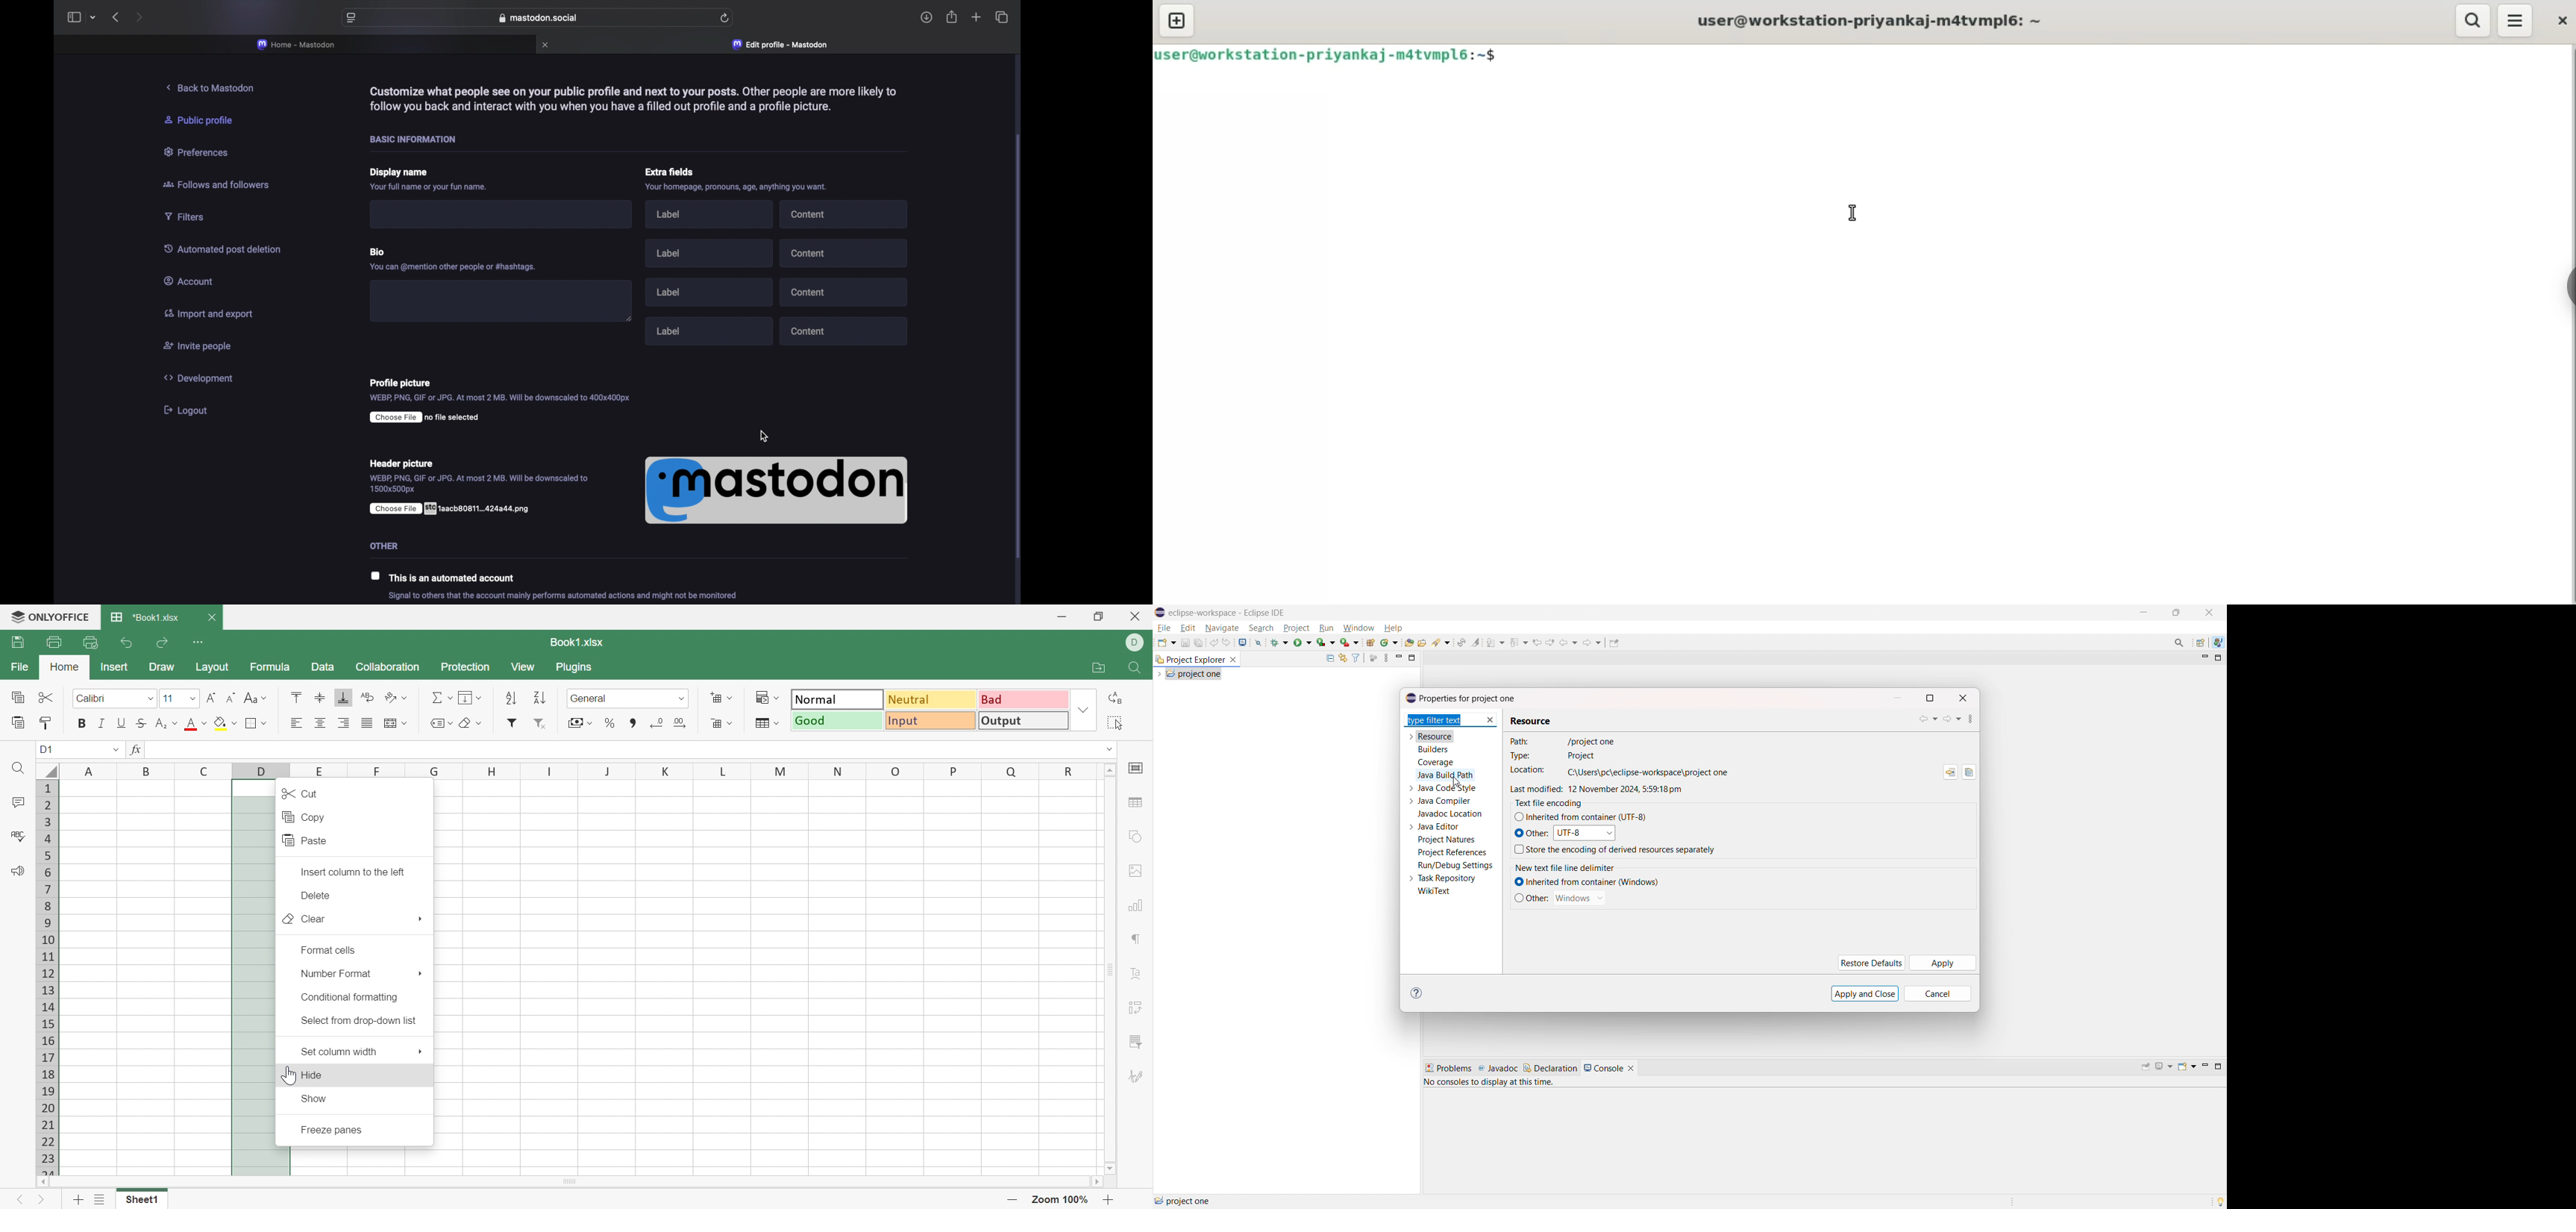 The width and height of the screenshot is (2576, 1232). Describe the element at coordinates (1389, 643) in the screenshot. I see `new java class` at that location.